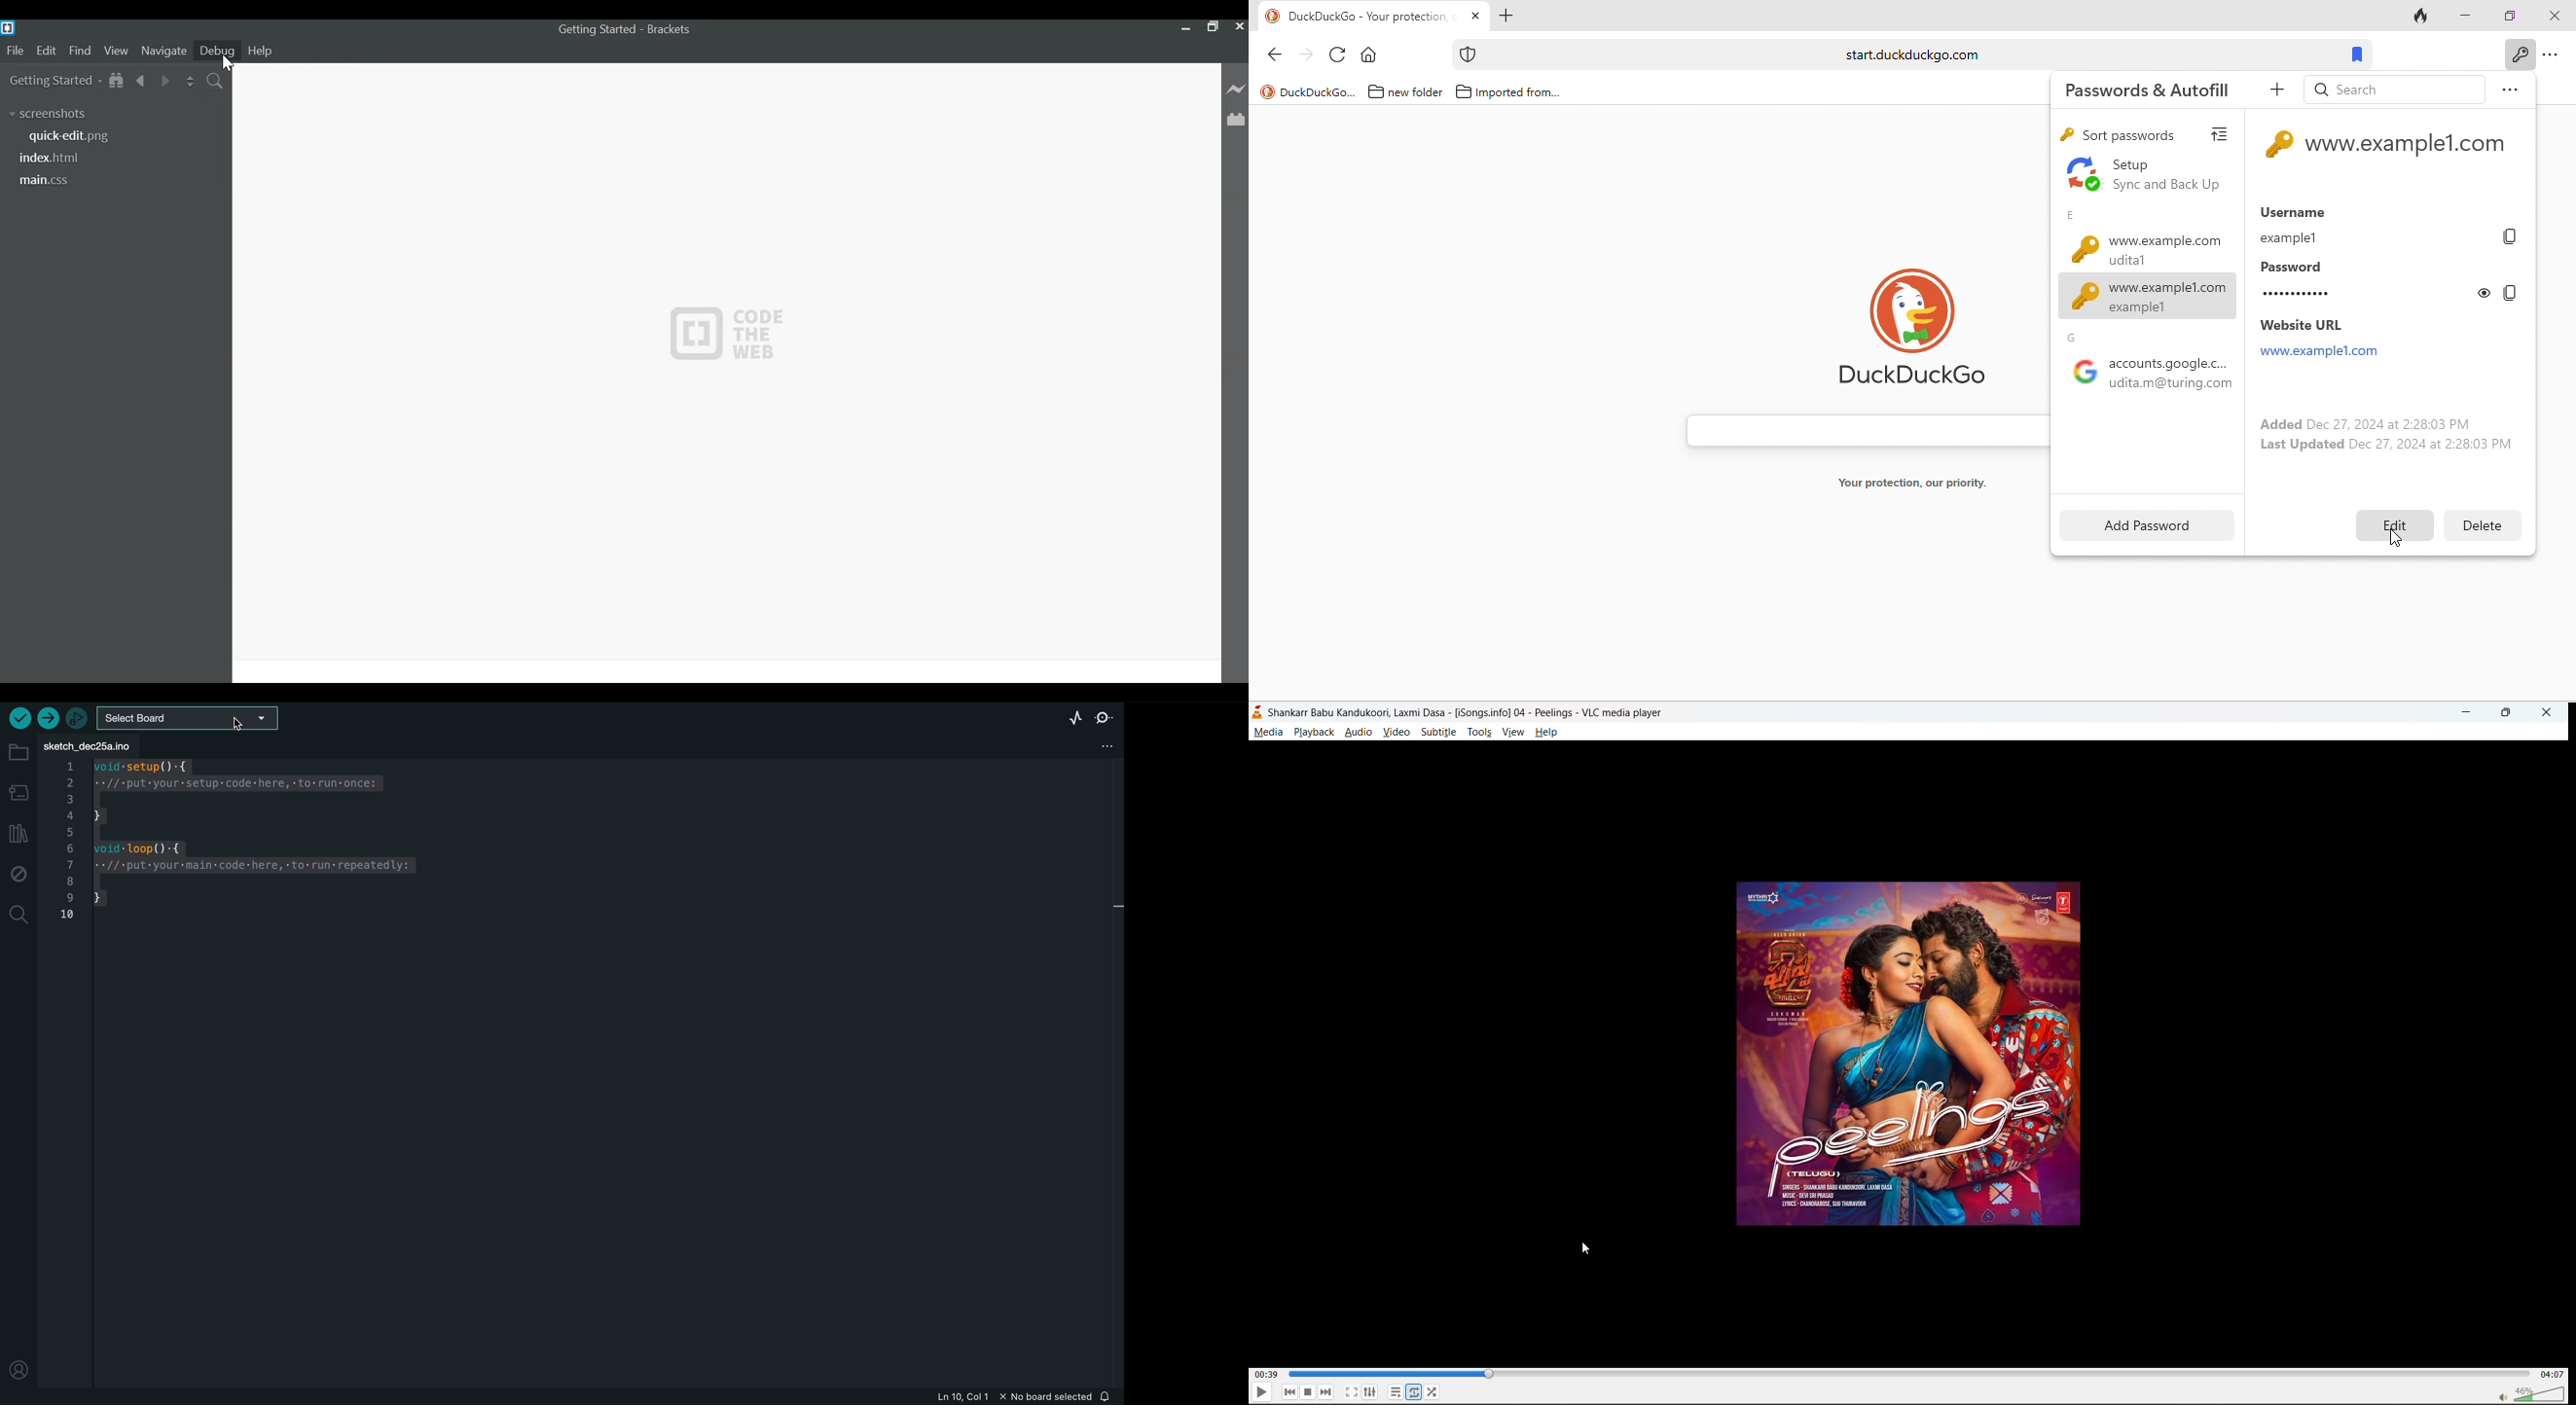  I want to click on file tab, so click(99, 744).